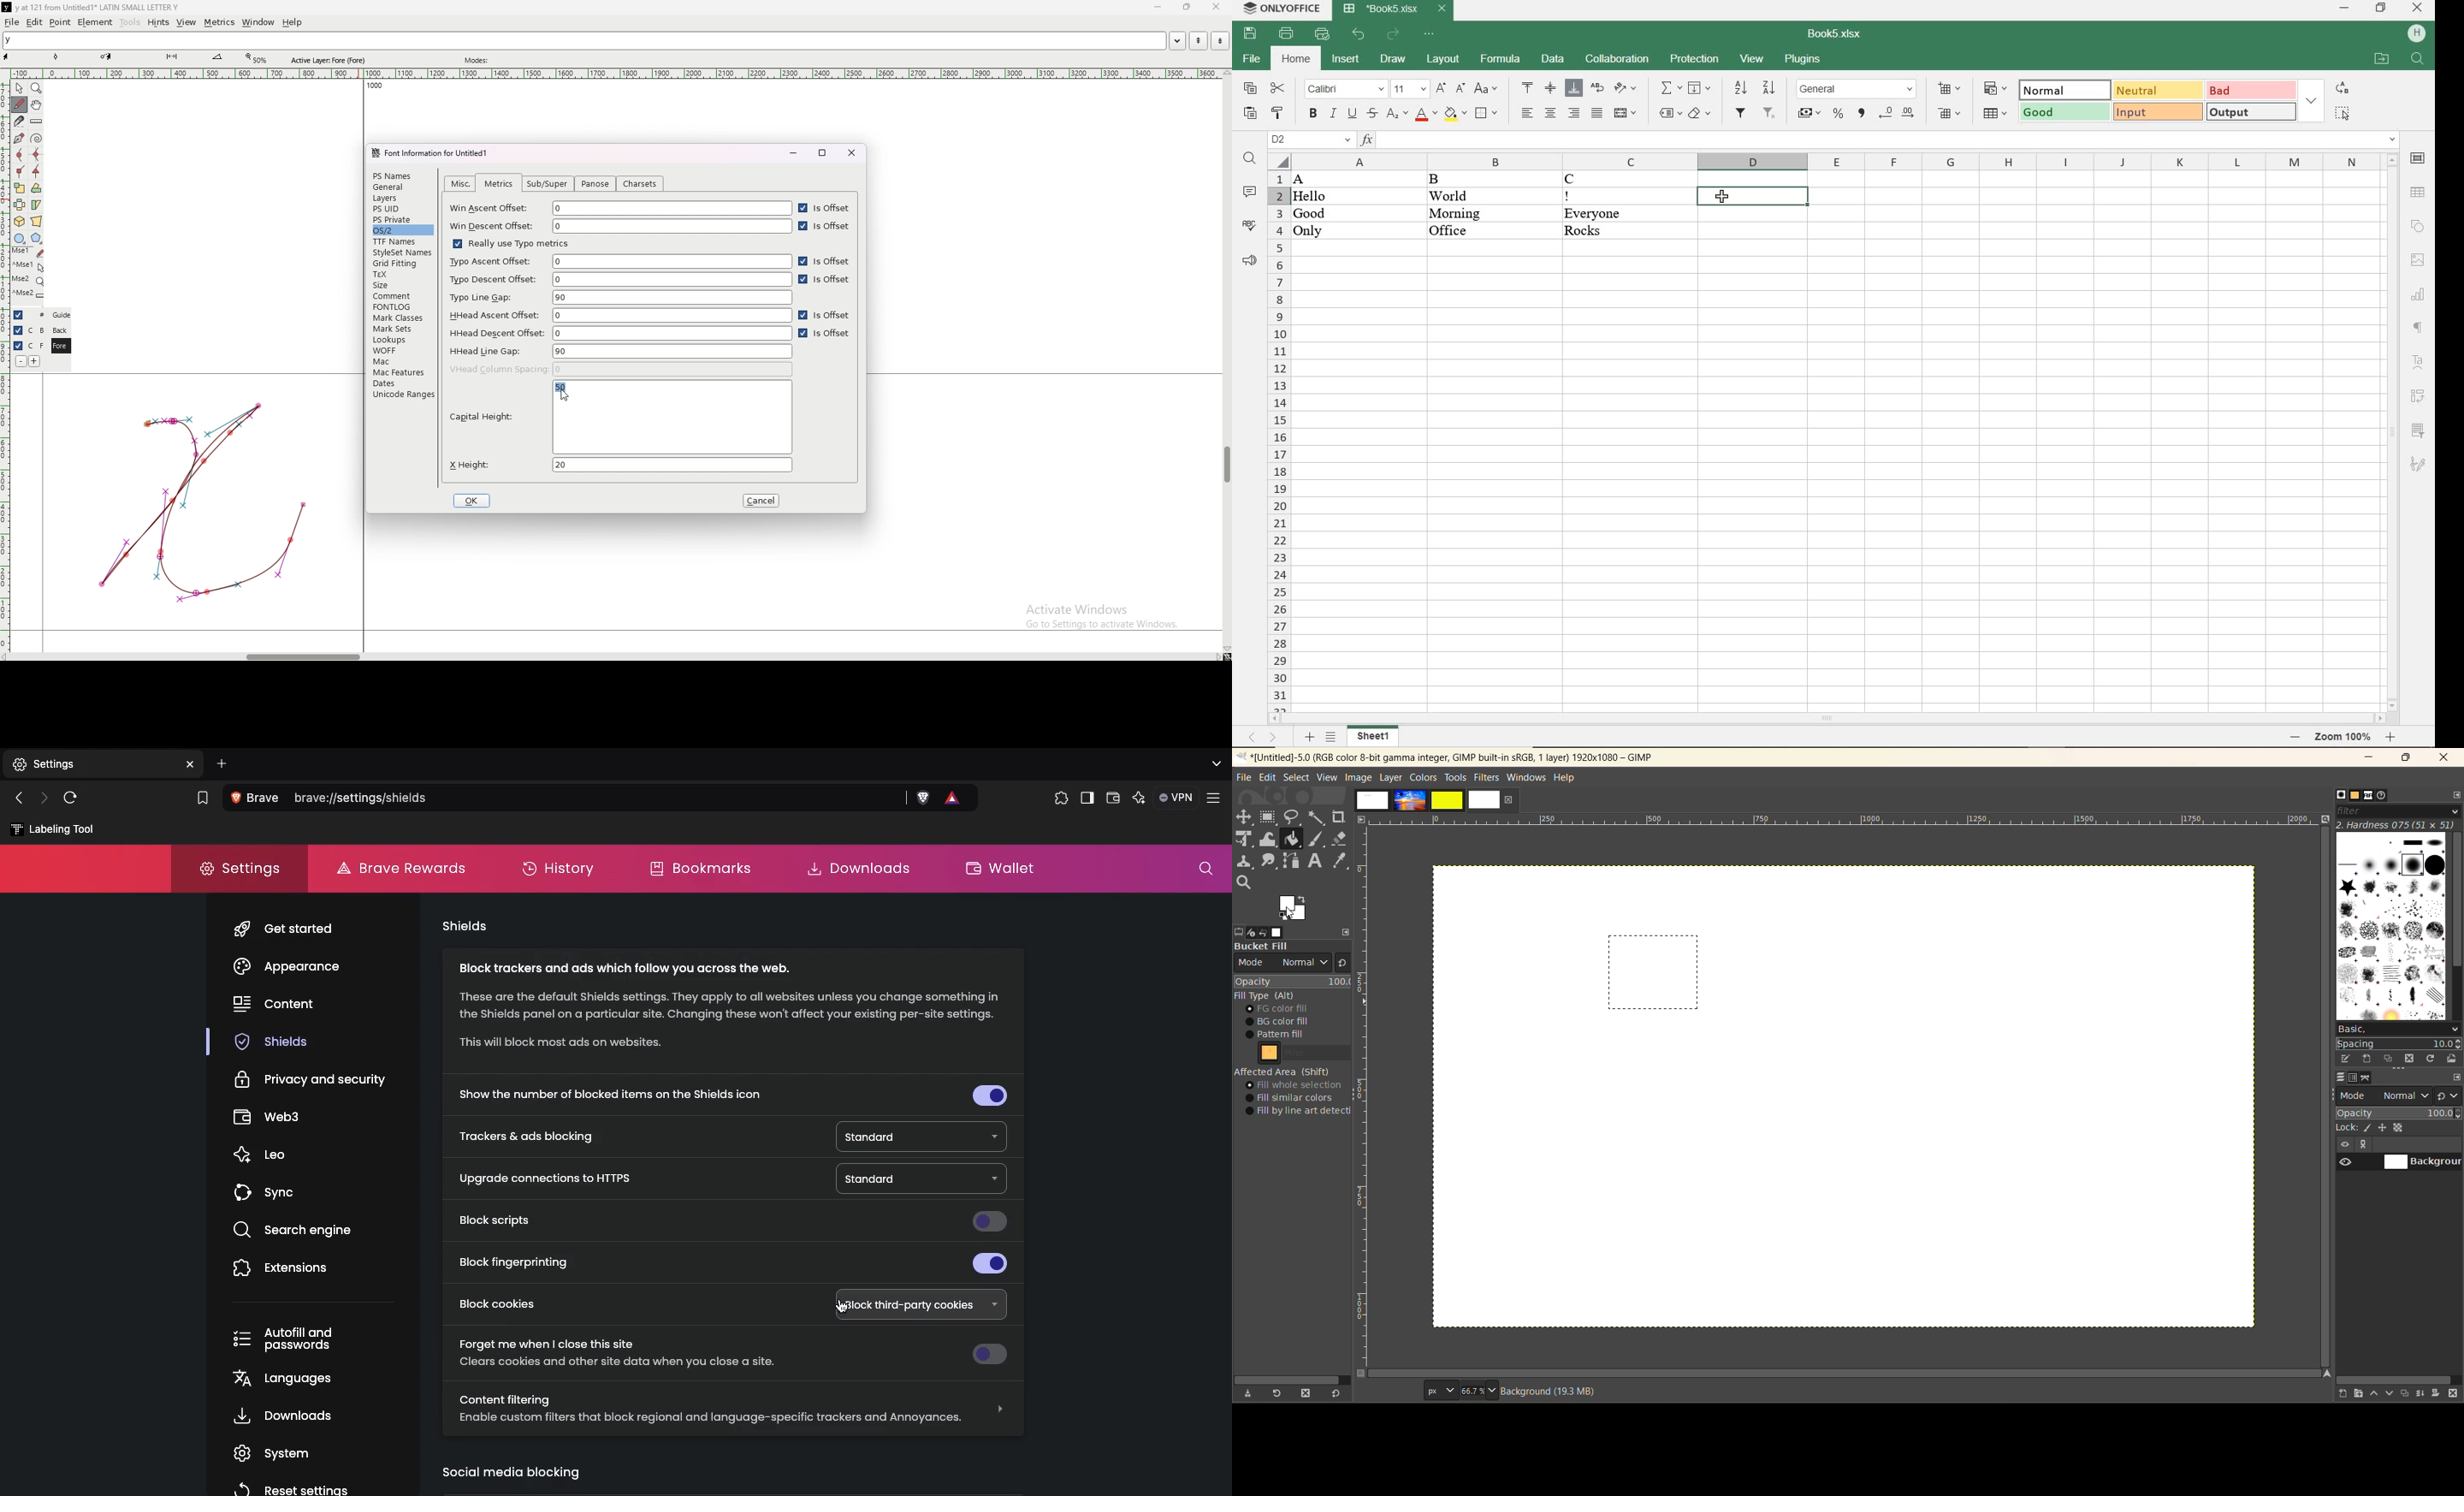 Image resolution: width=2464 pixels, height=1512 pixels. I want to click on brushes, so click(2341, 795).